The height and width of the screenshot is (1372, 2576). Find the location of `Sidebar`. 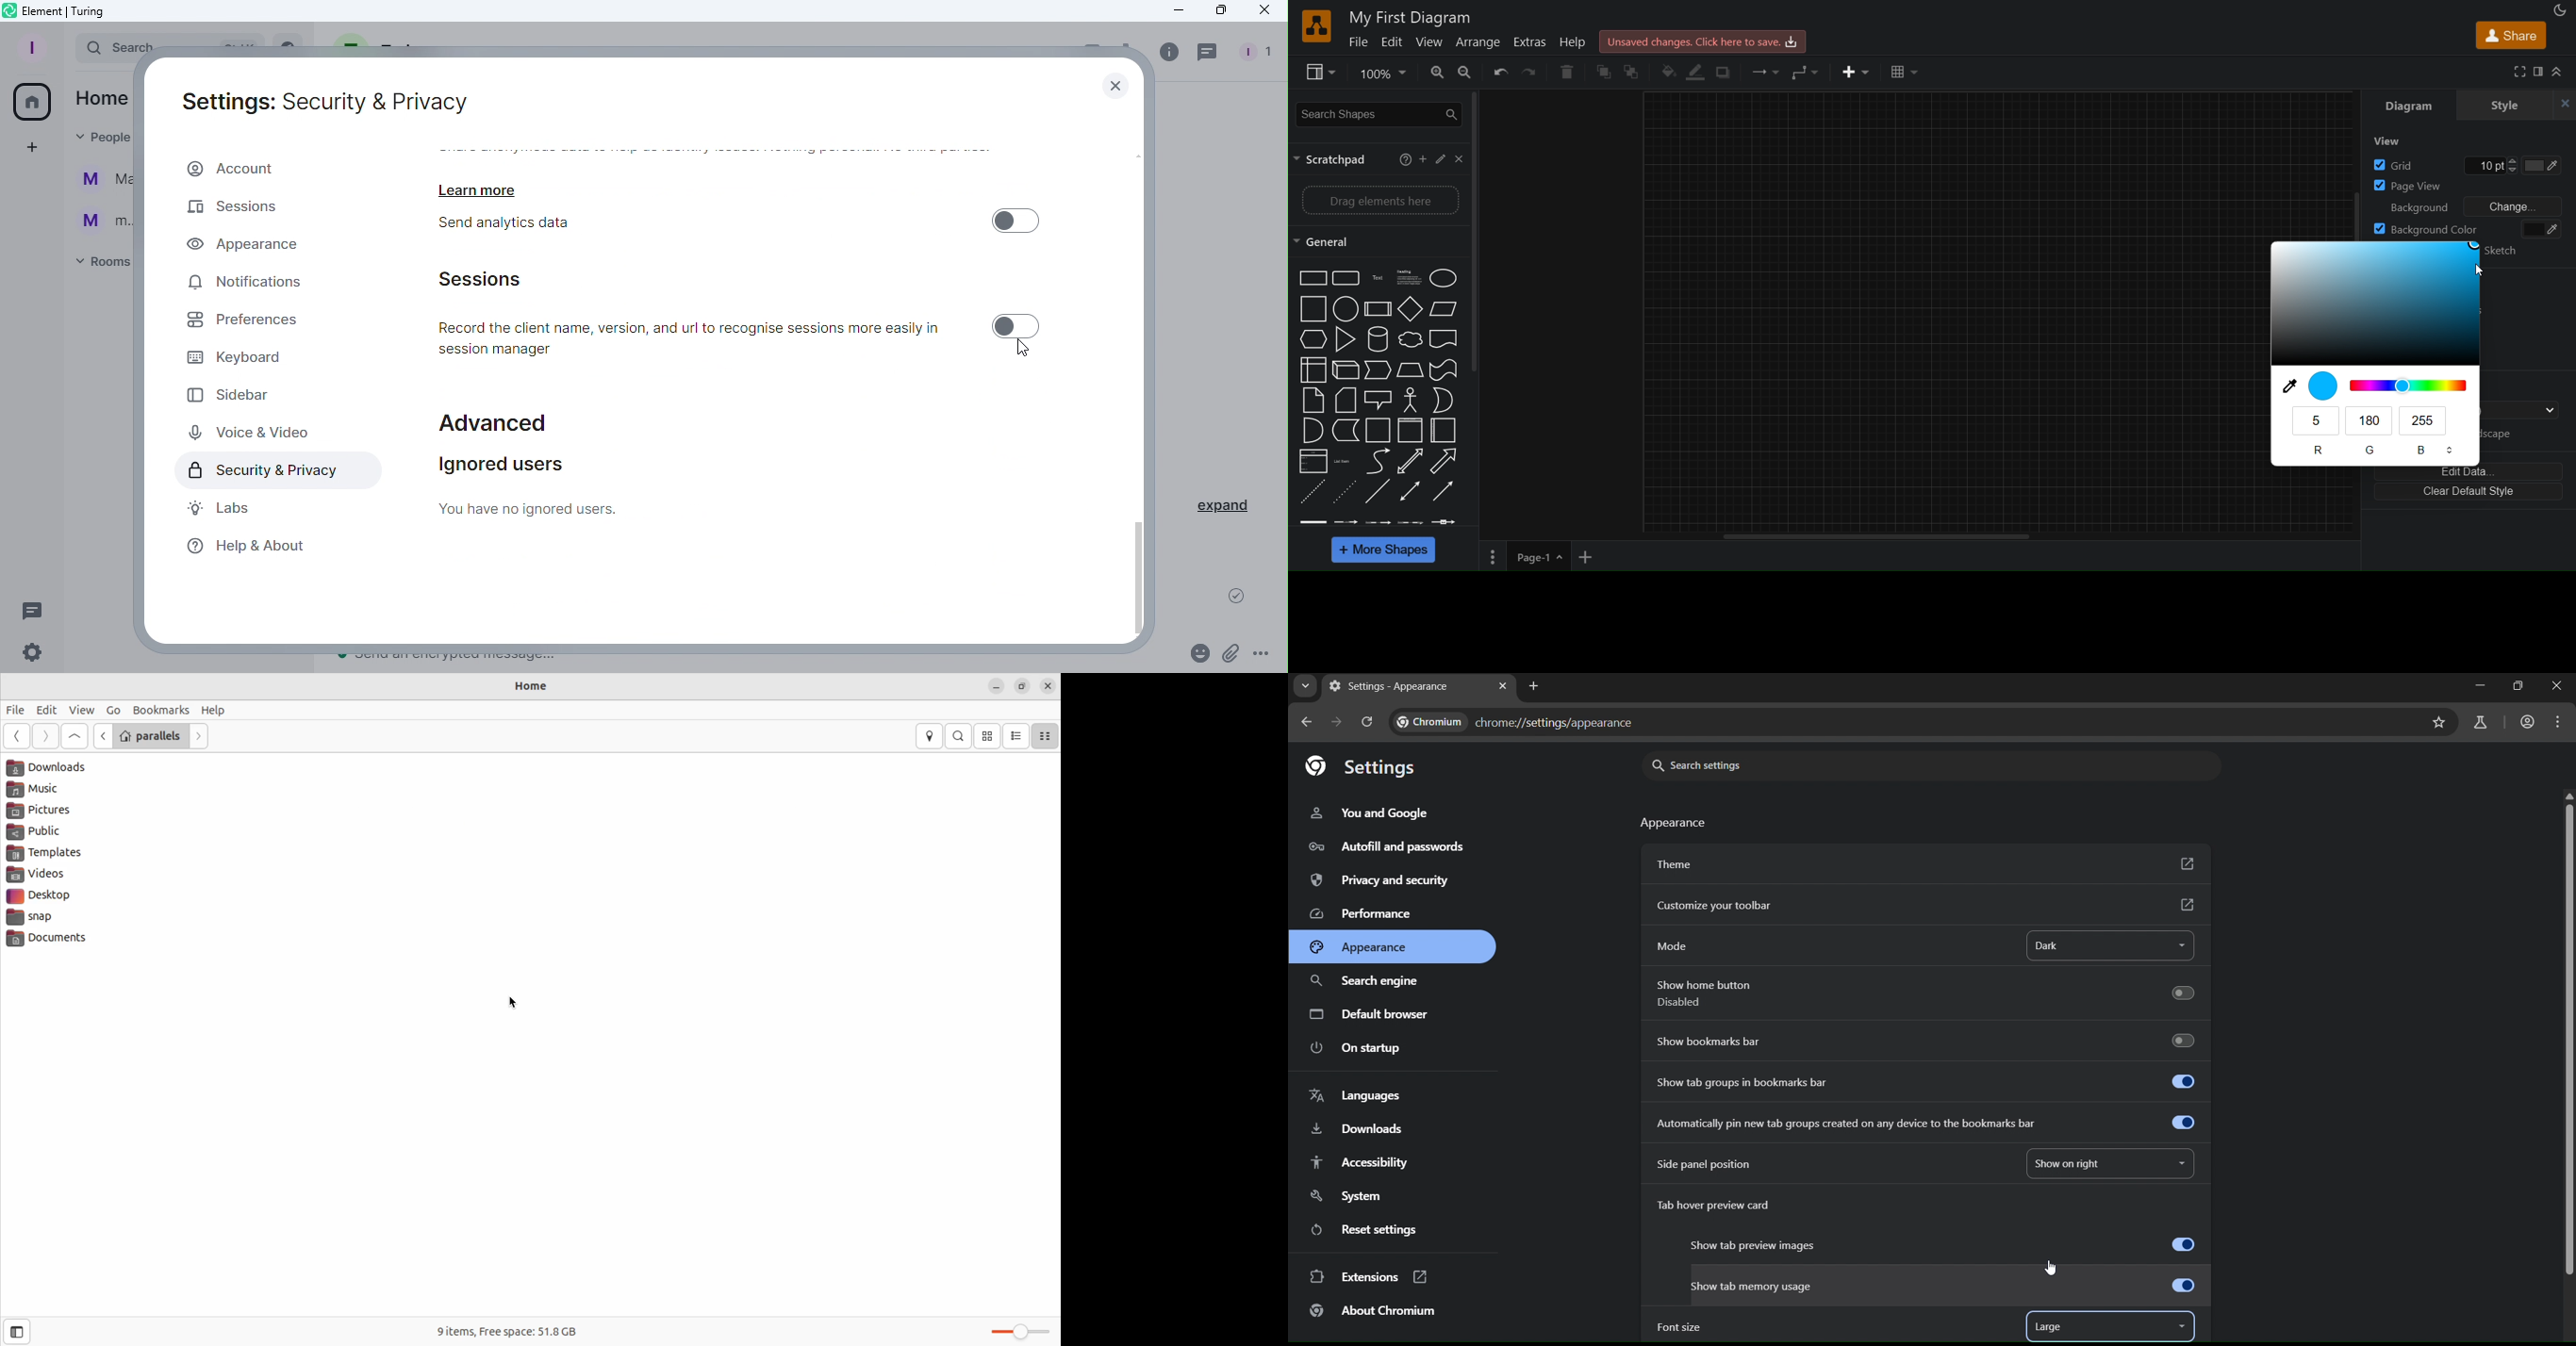

Sidebar is located at coordinates (235, 395).